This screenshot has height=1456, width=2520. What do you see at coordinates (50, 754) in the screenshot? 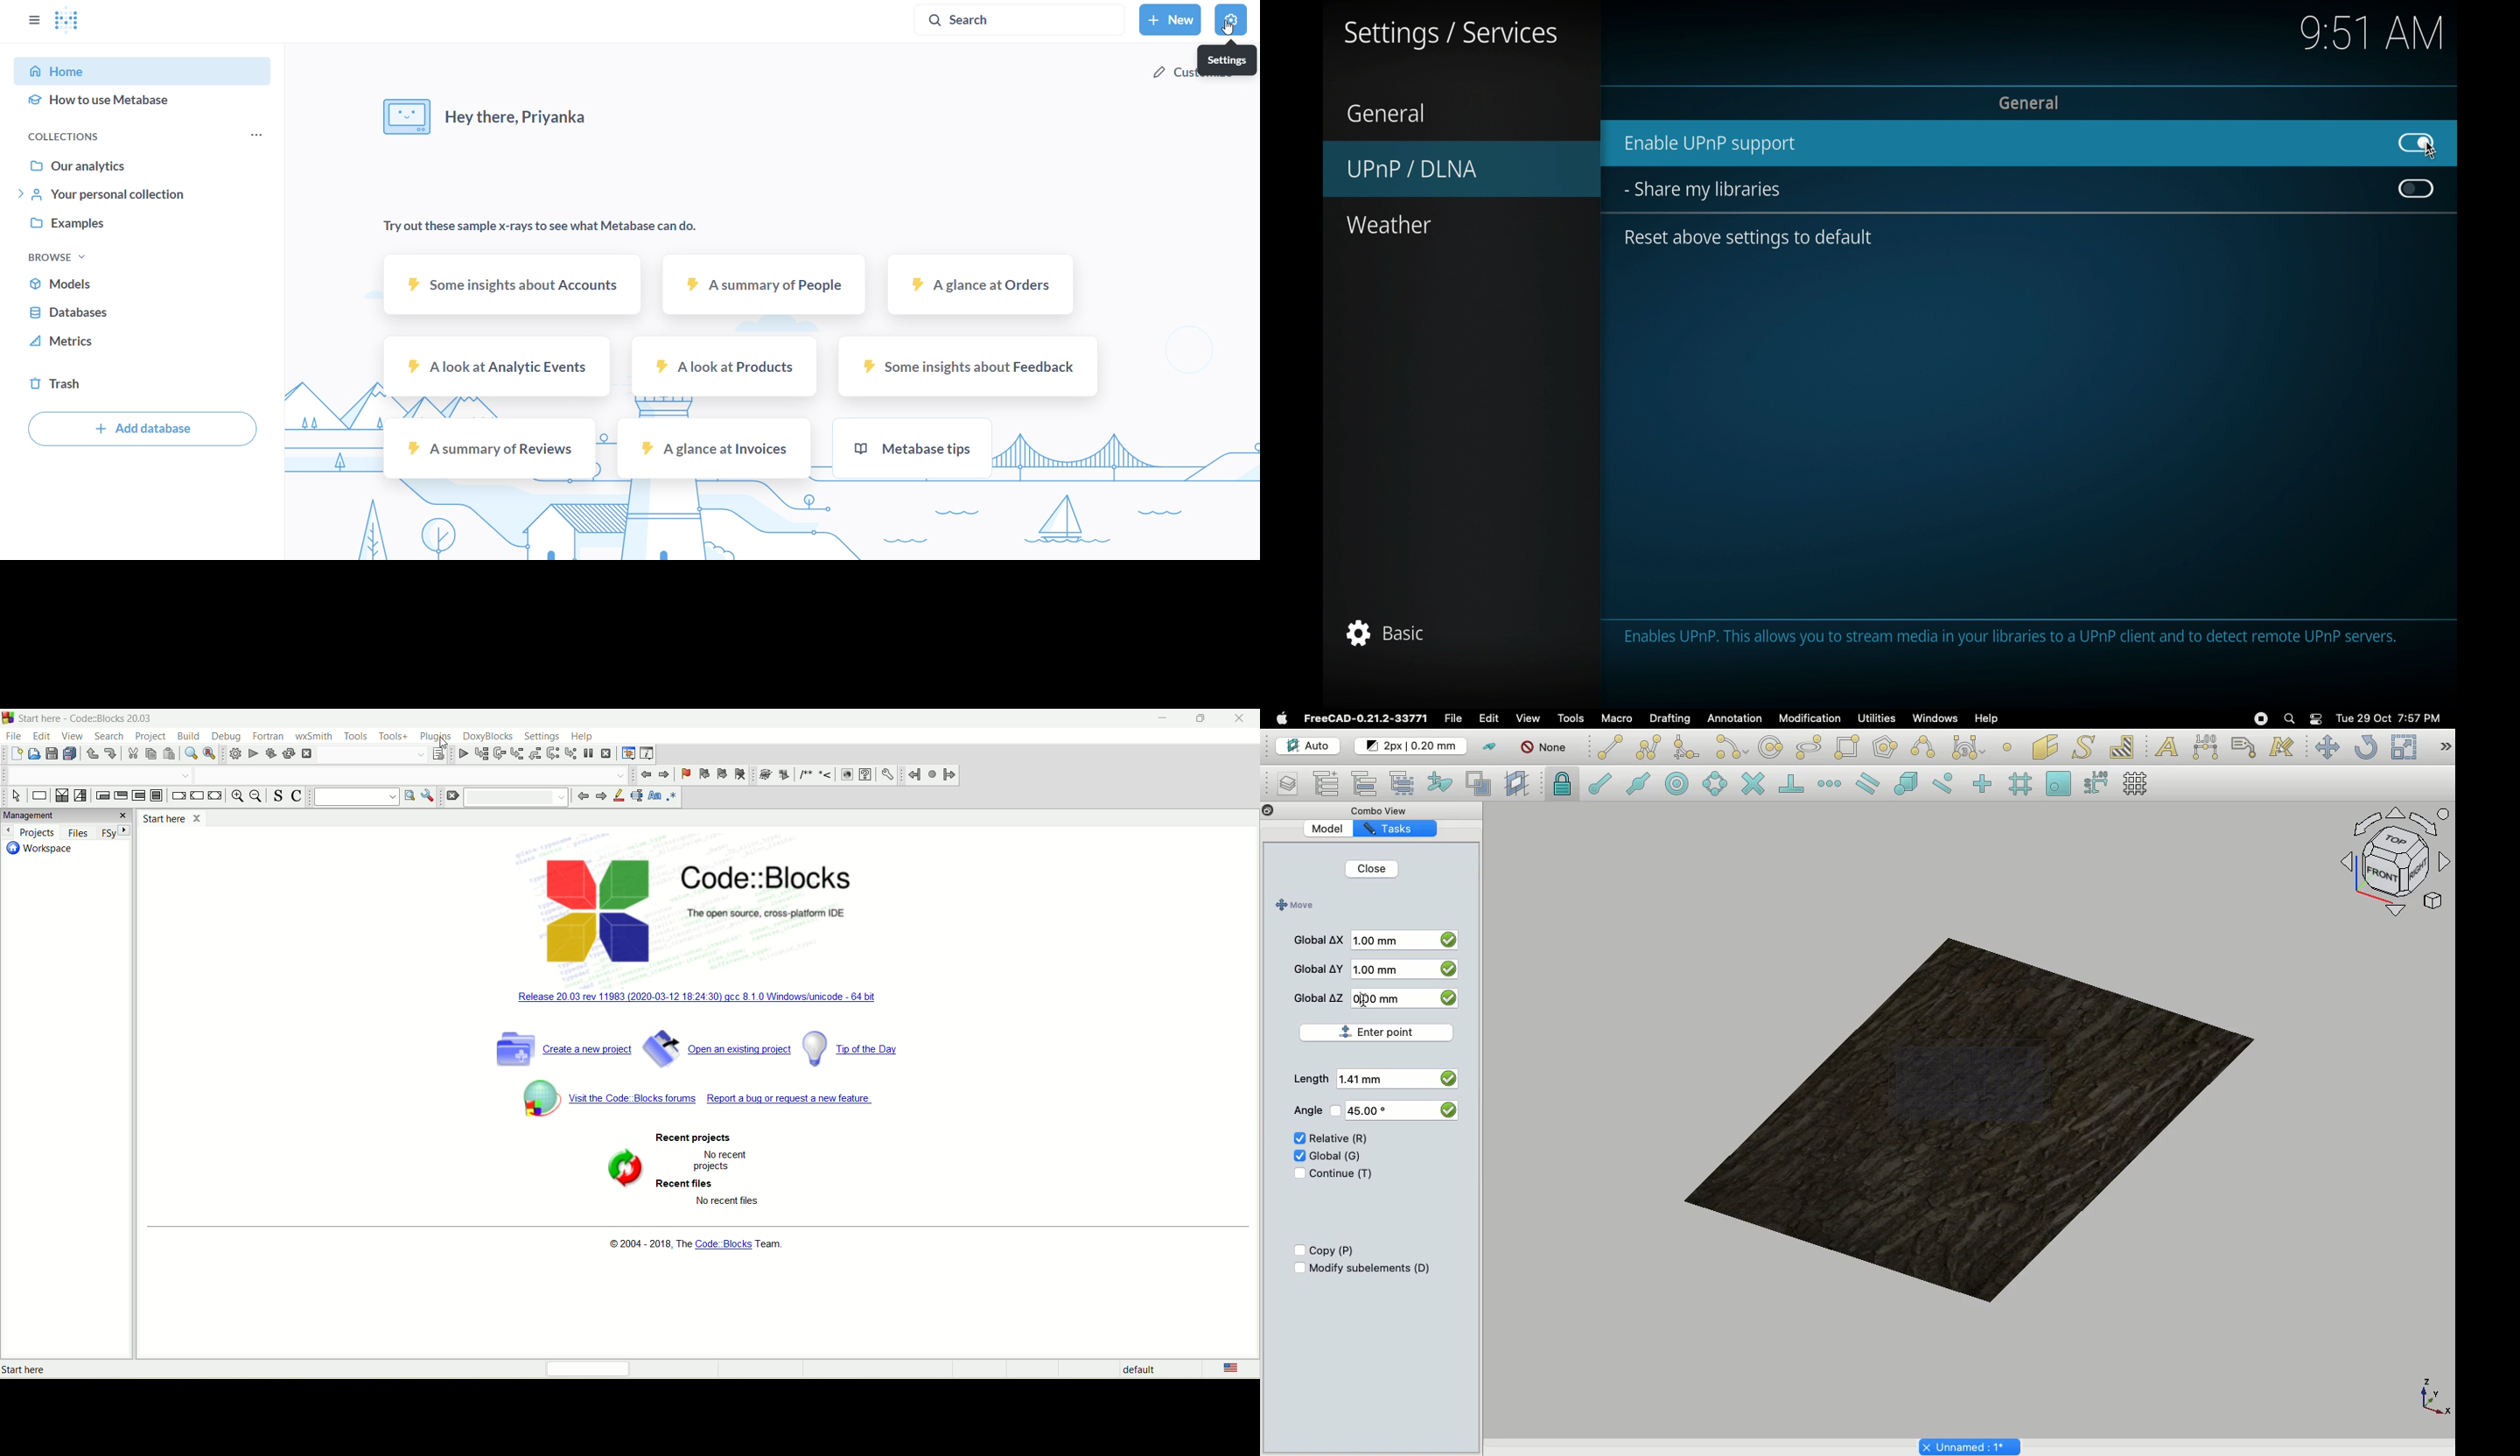
I see `save` at bounding box center [50, 754].